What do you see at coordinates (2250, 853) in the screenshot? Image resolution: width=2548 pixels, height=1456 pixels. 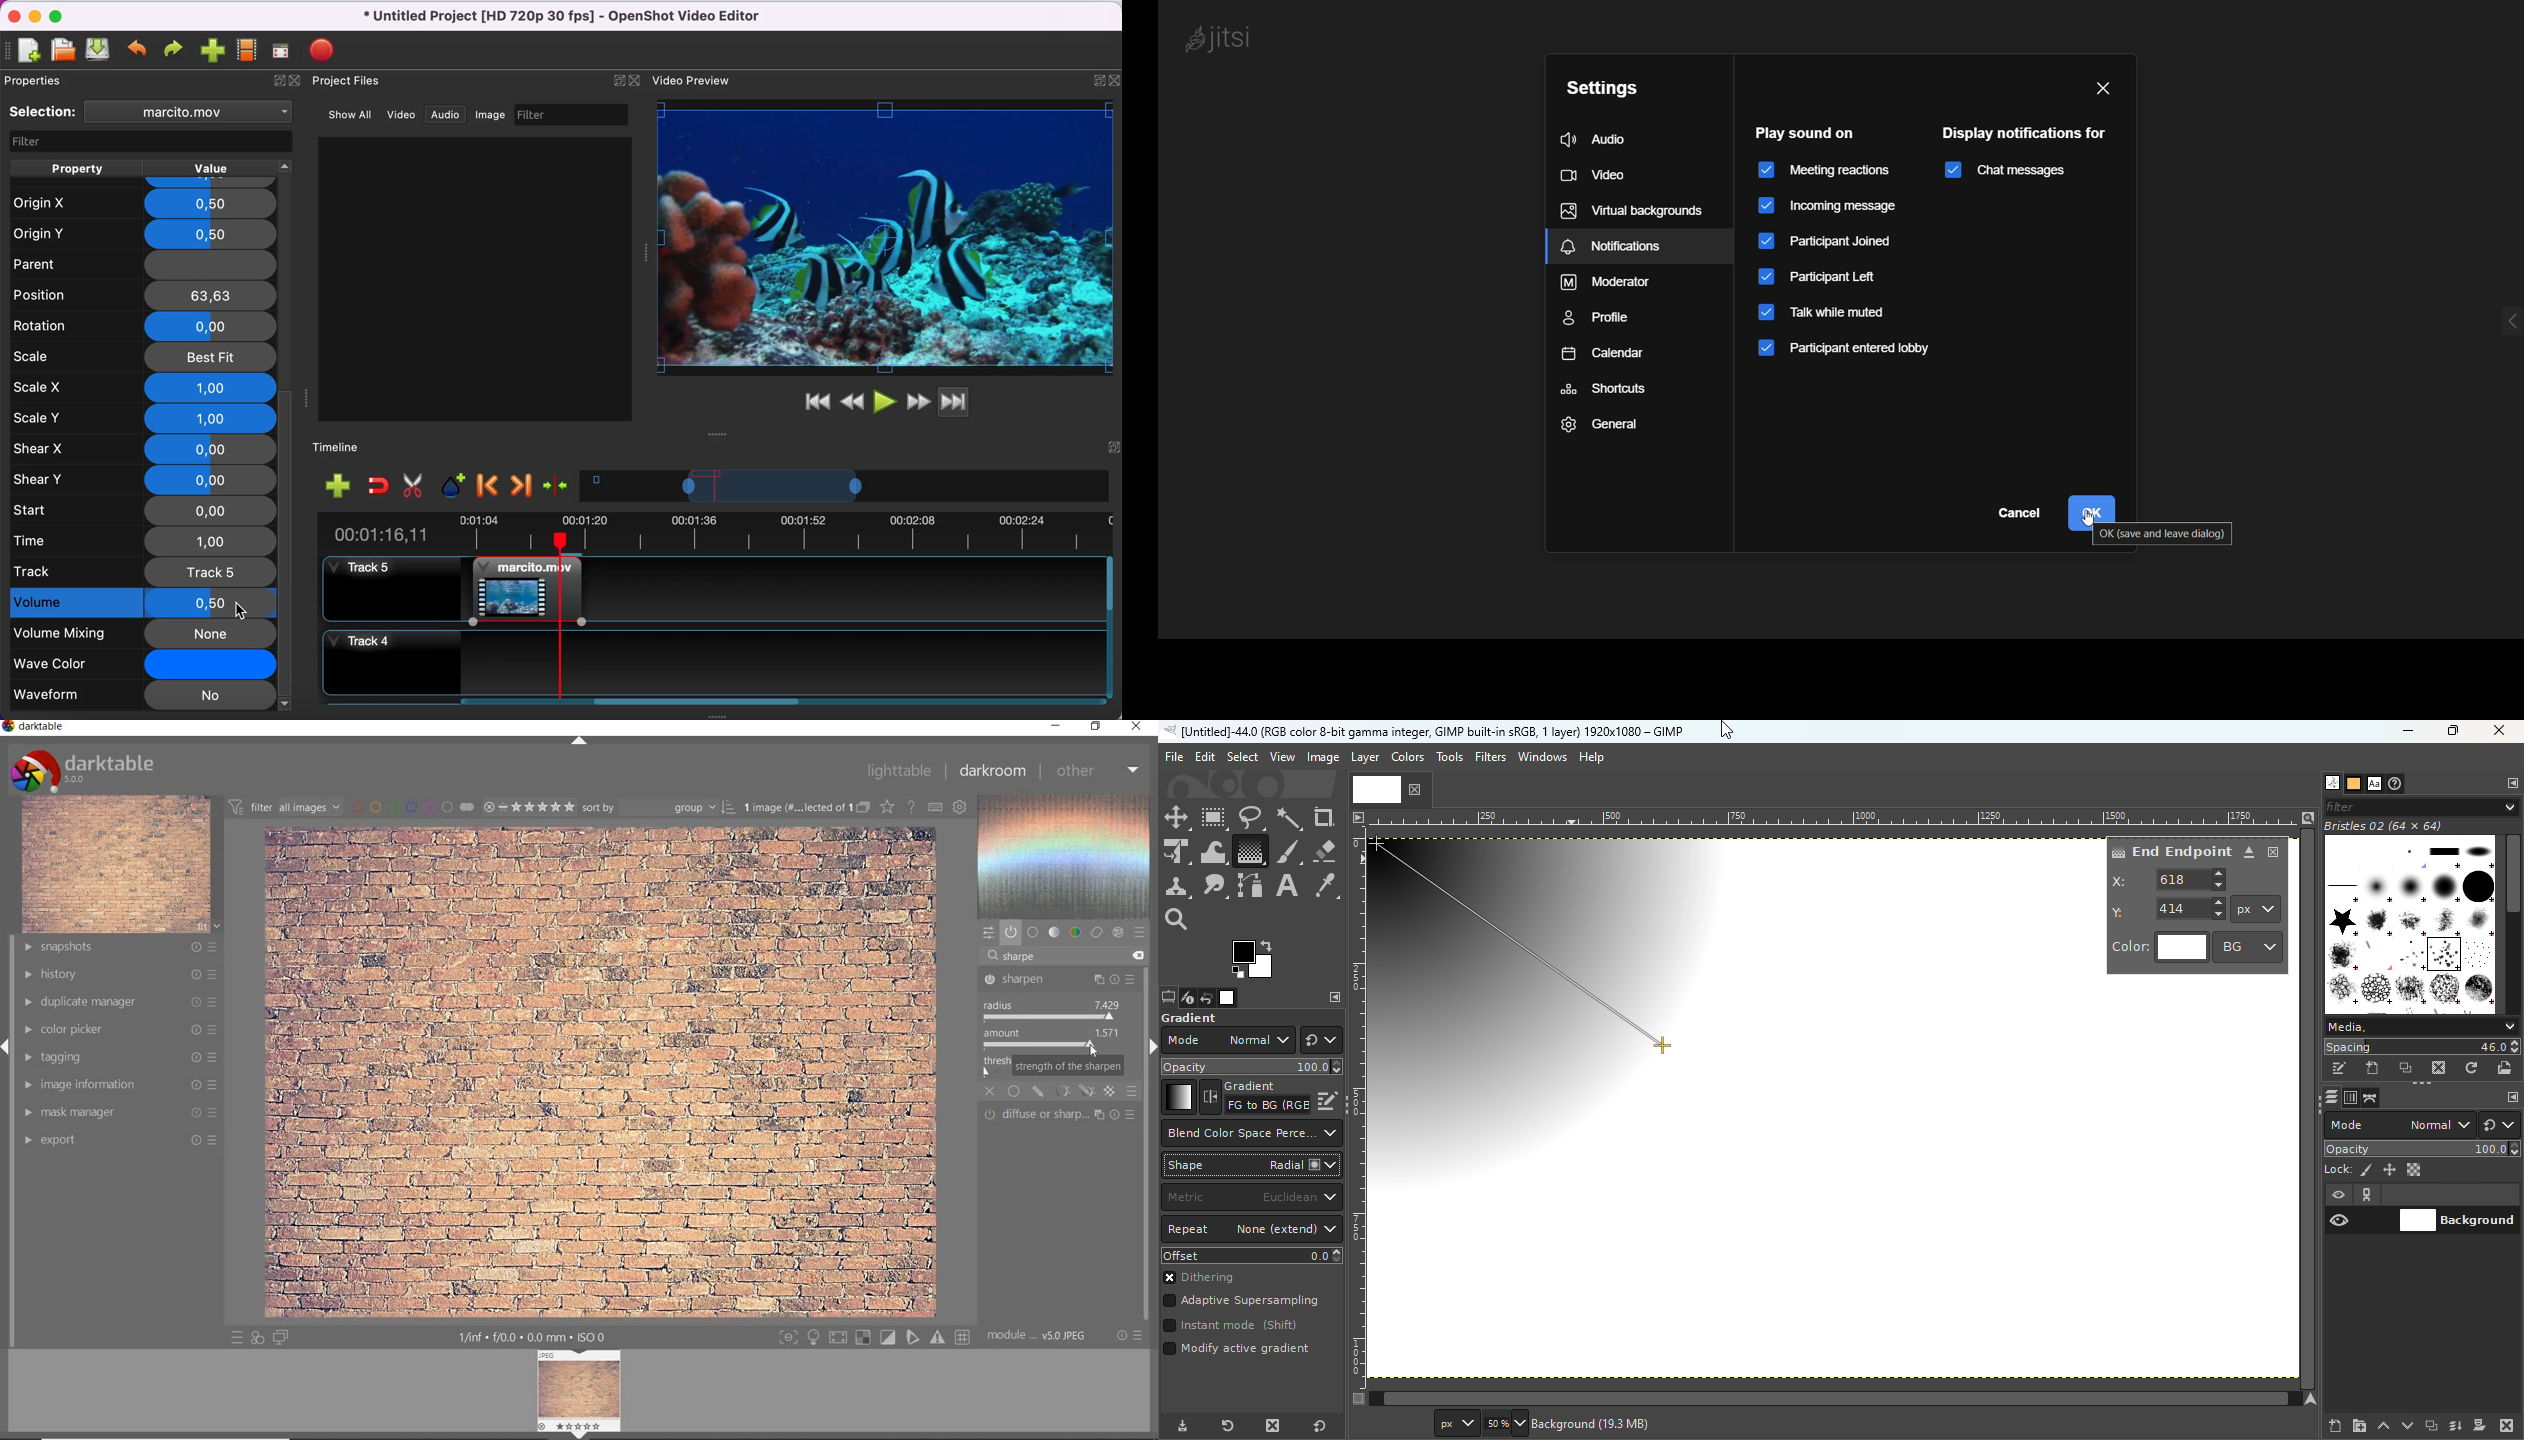 I see `Detach dilog from` at bounding box center [2250, 853].